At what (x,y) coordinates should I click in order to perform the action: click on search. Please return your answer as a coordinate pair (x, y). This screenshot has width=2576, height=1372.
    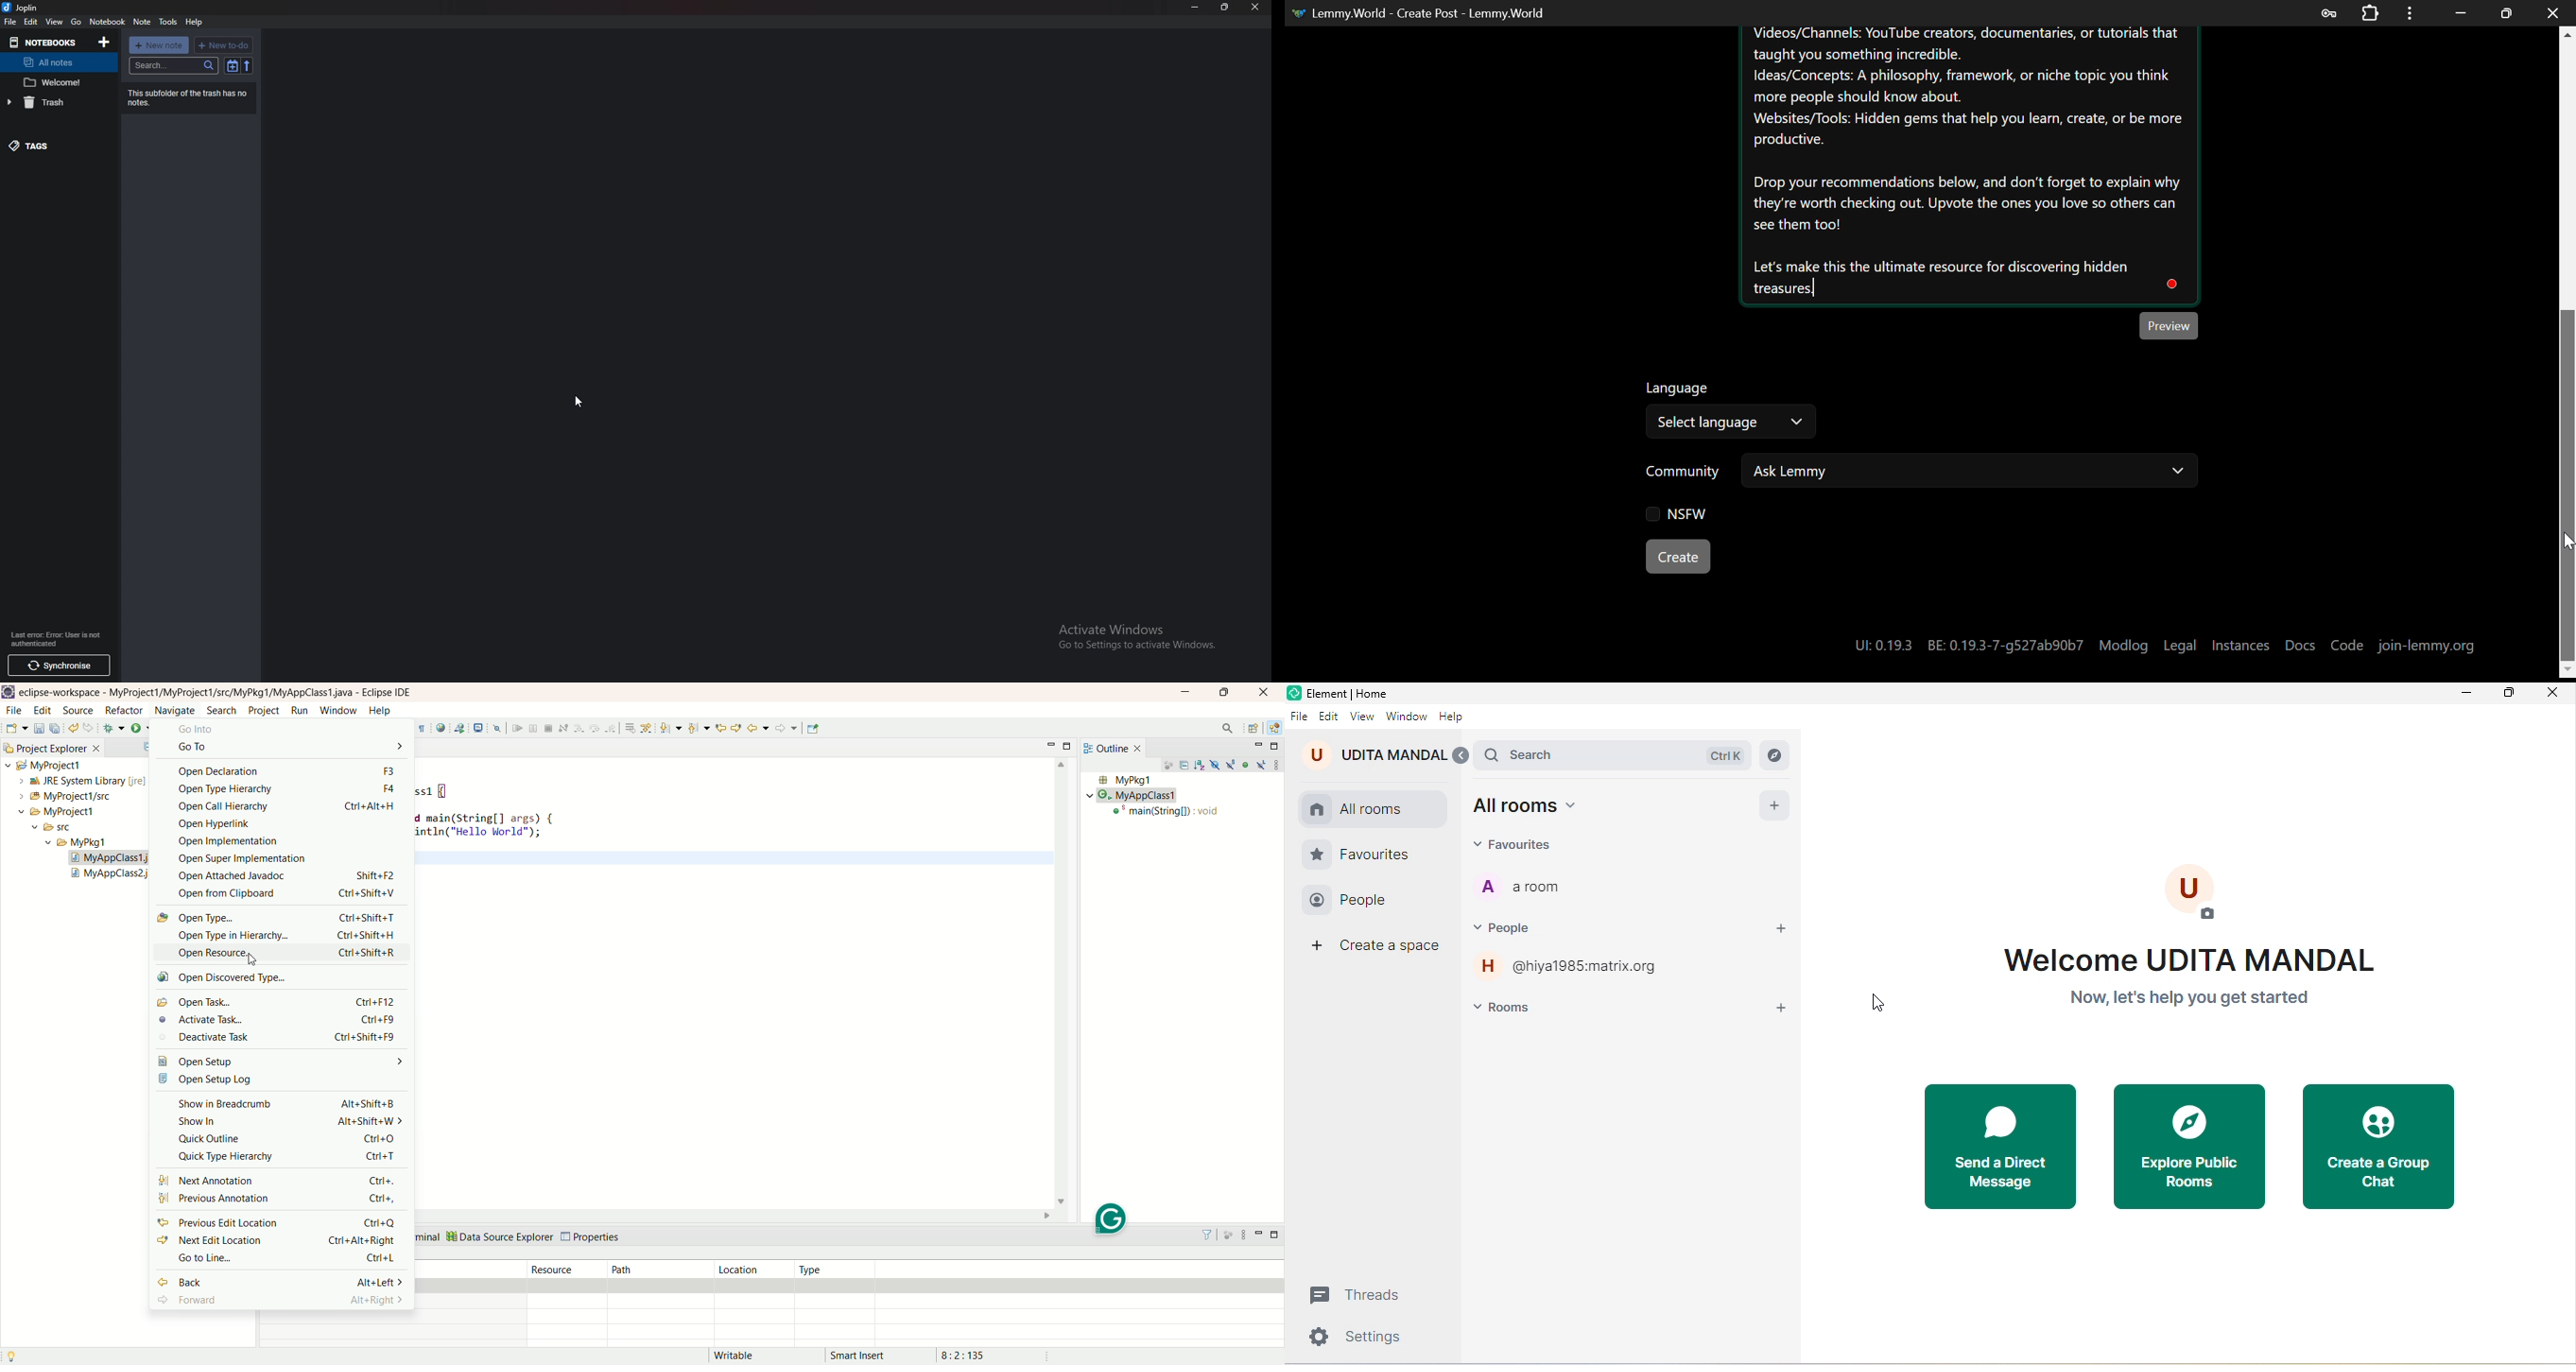
    Looking at the image, I should click on (223, 710).